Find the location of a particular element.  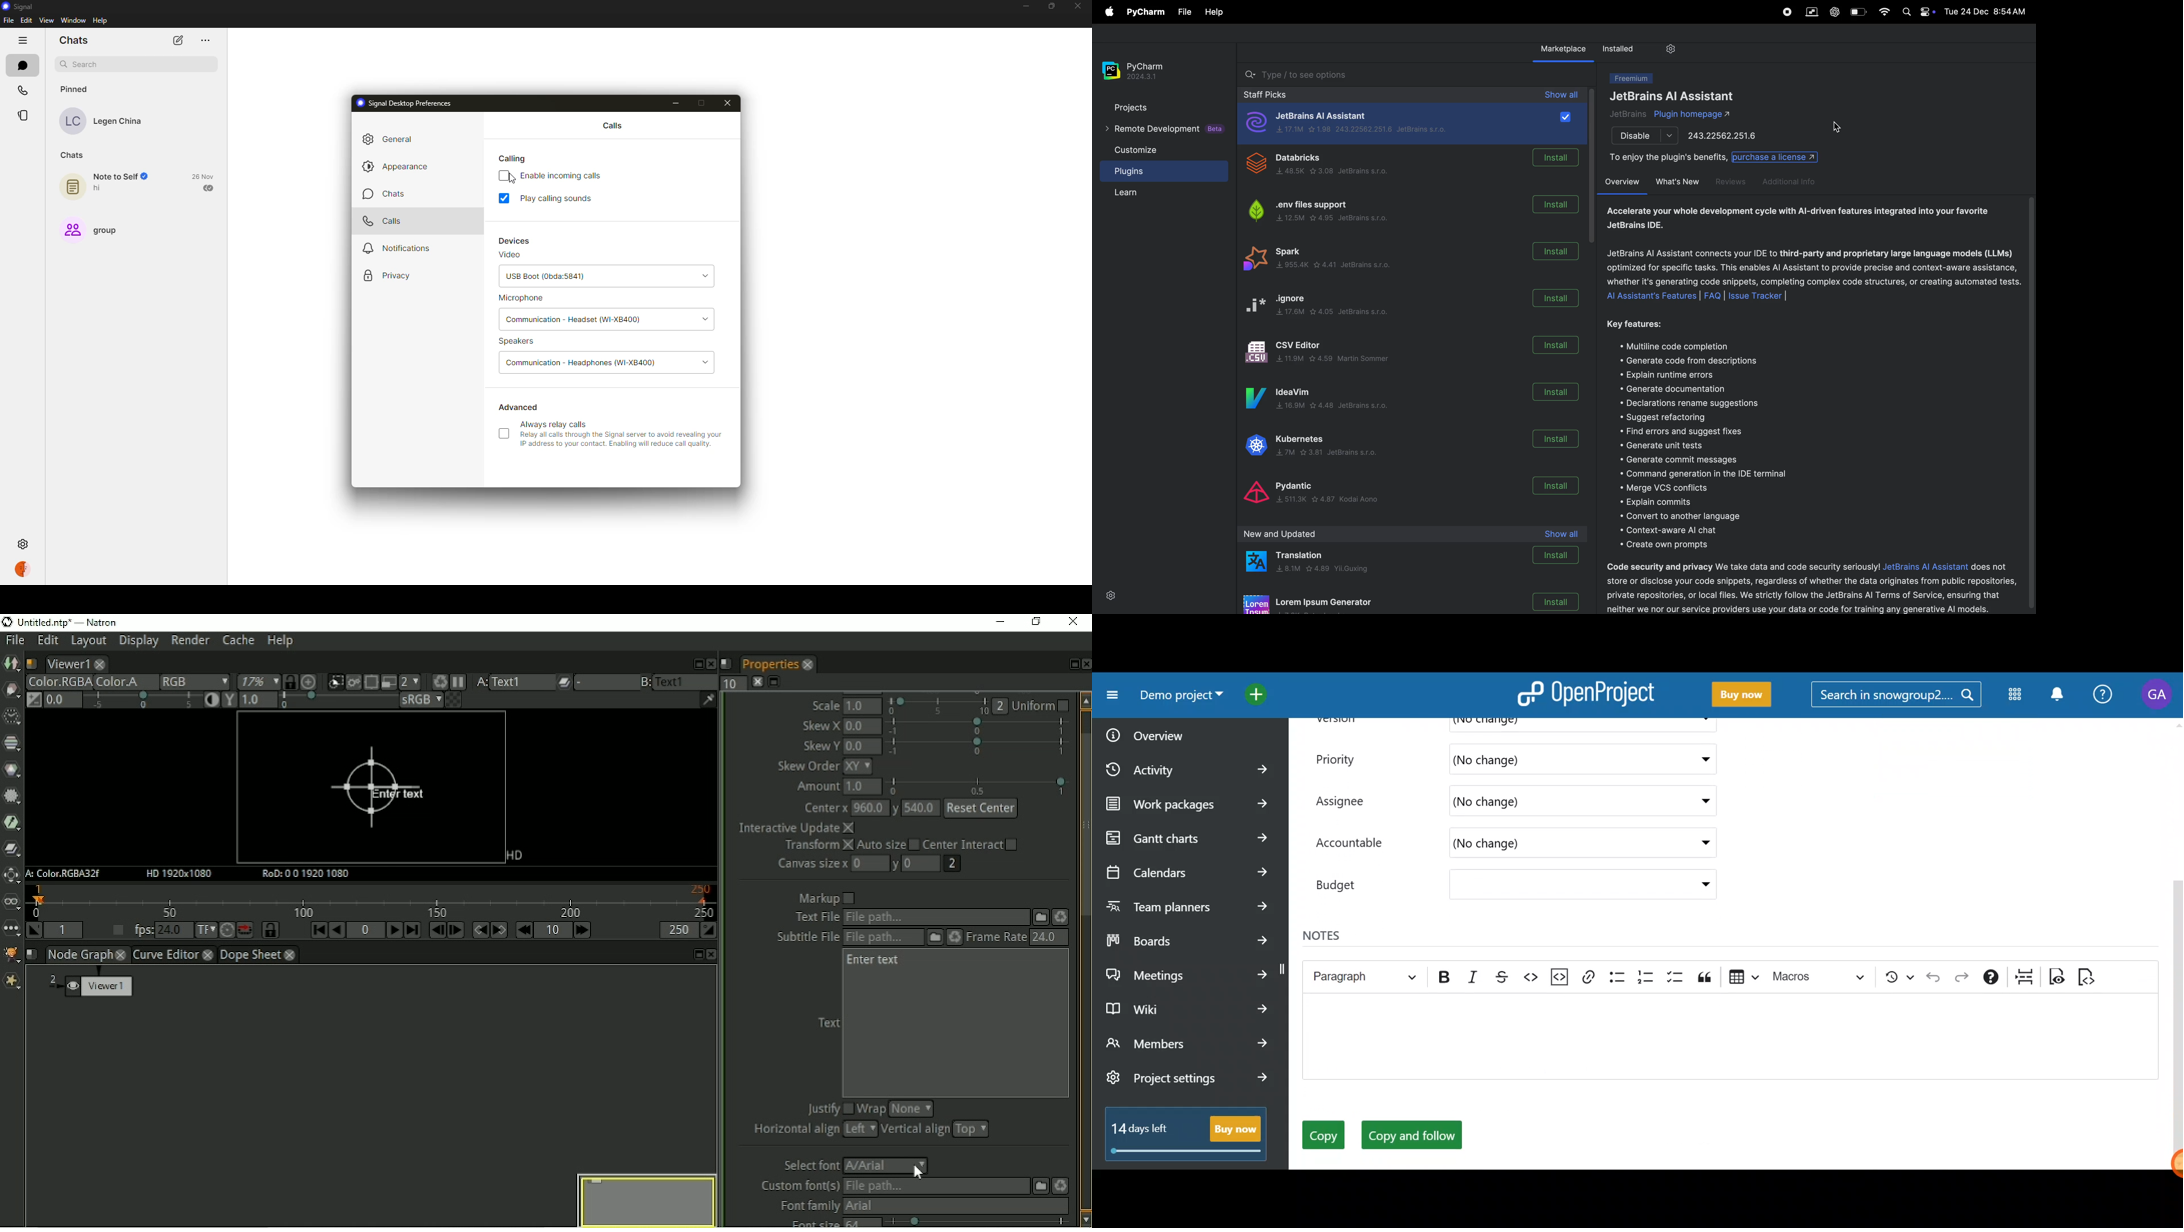

translation is located at coordinates (1330, 567).